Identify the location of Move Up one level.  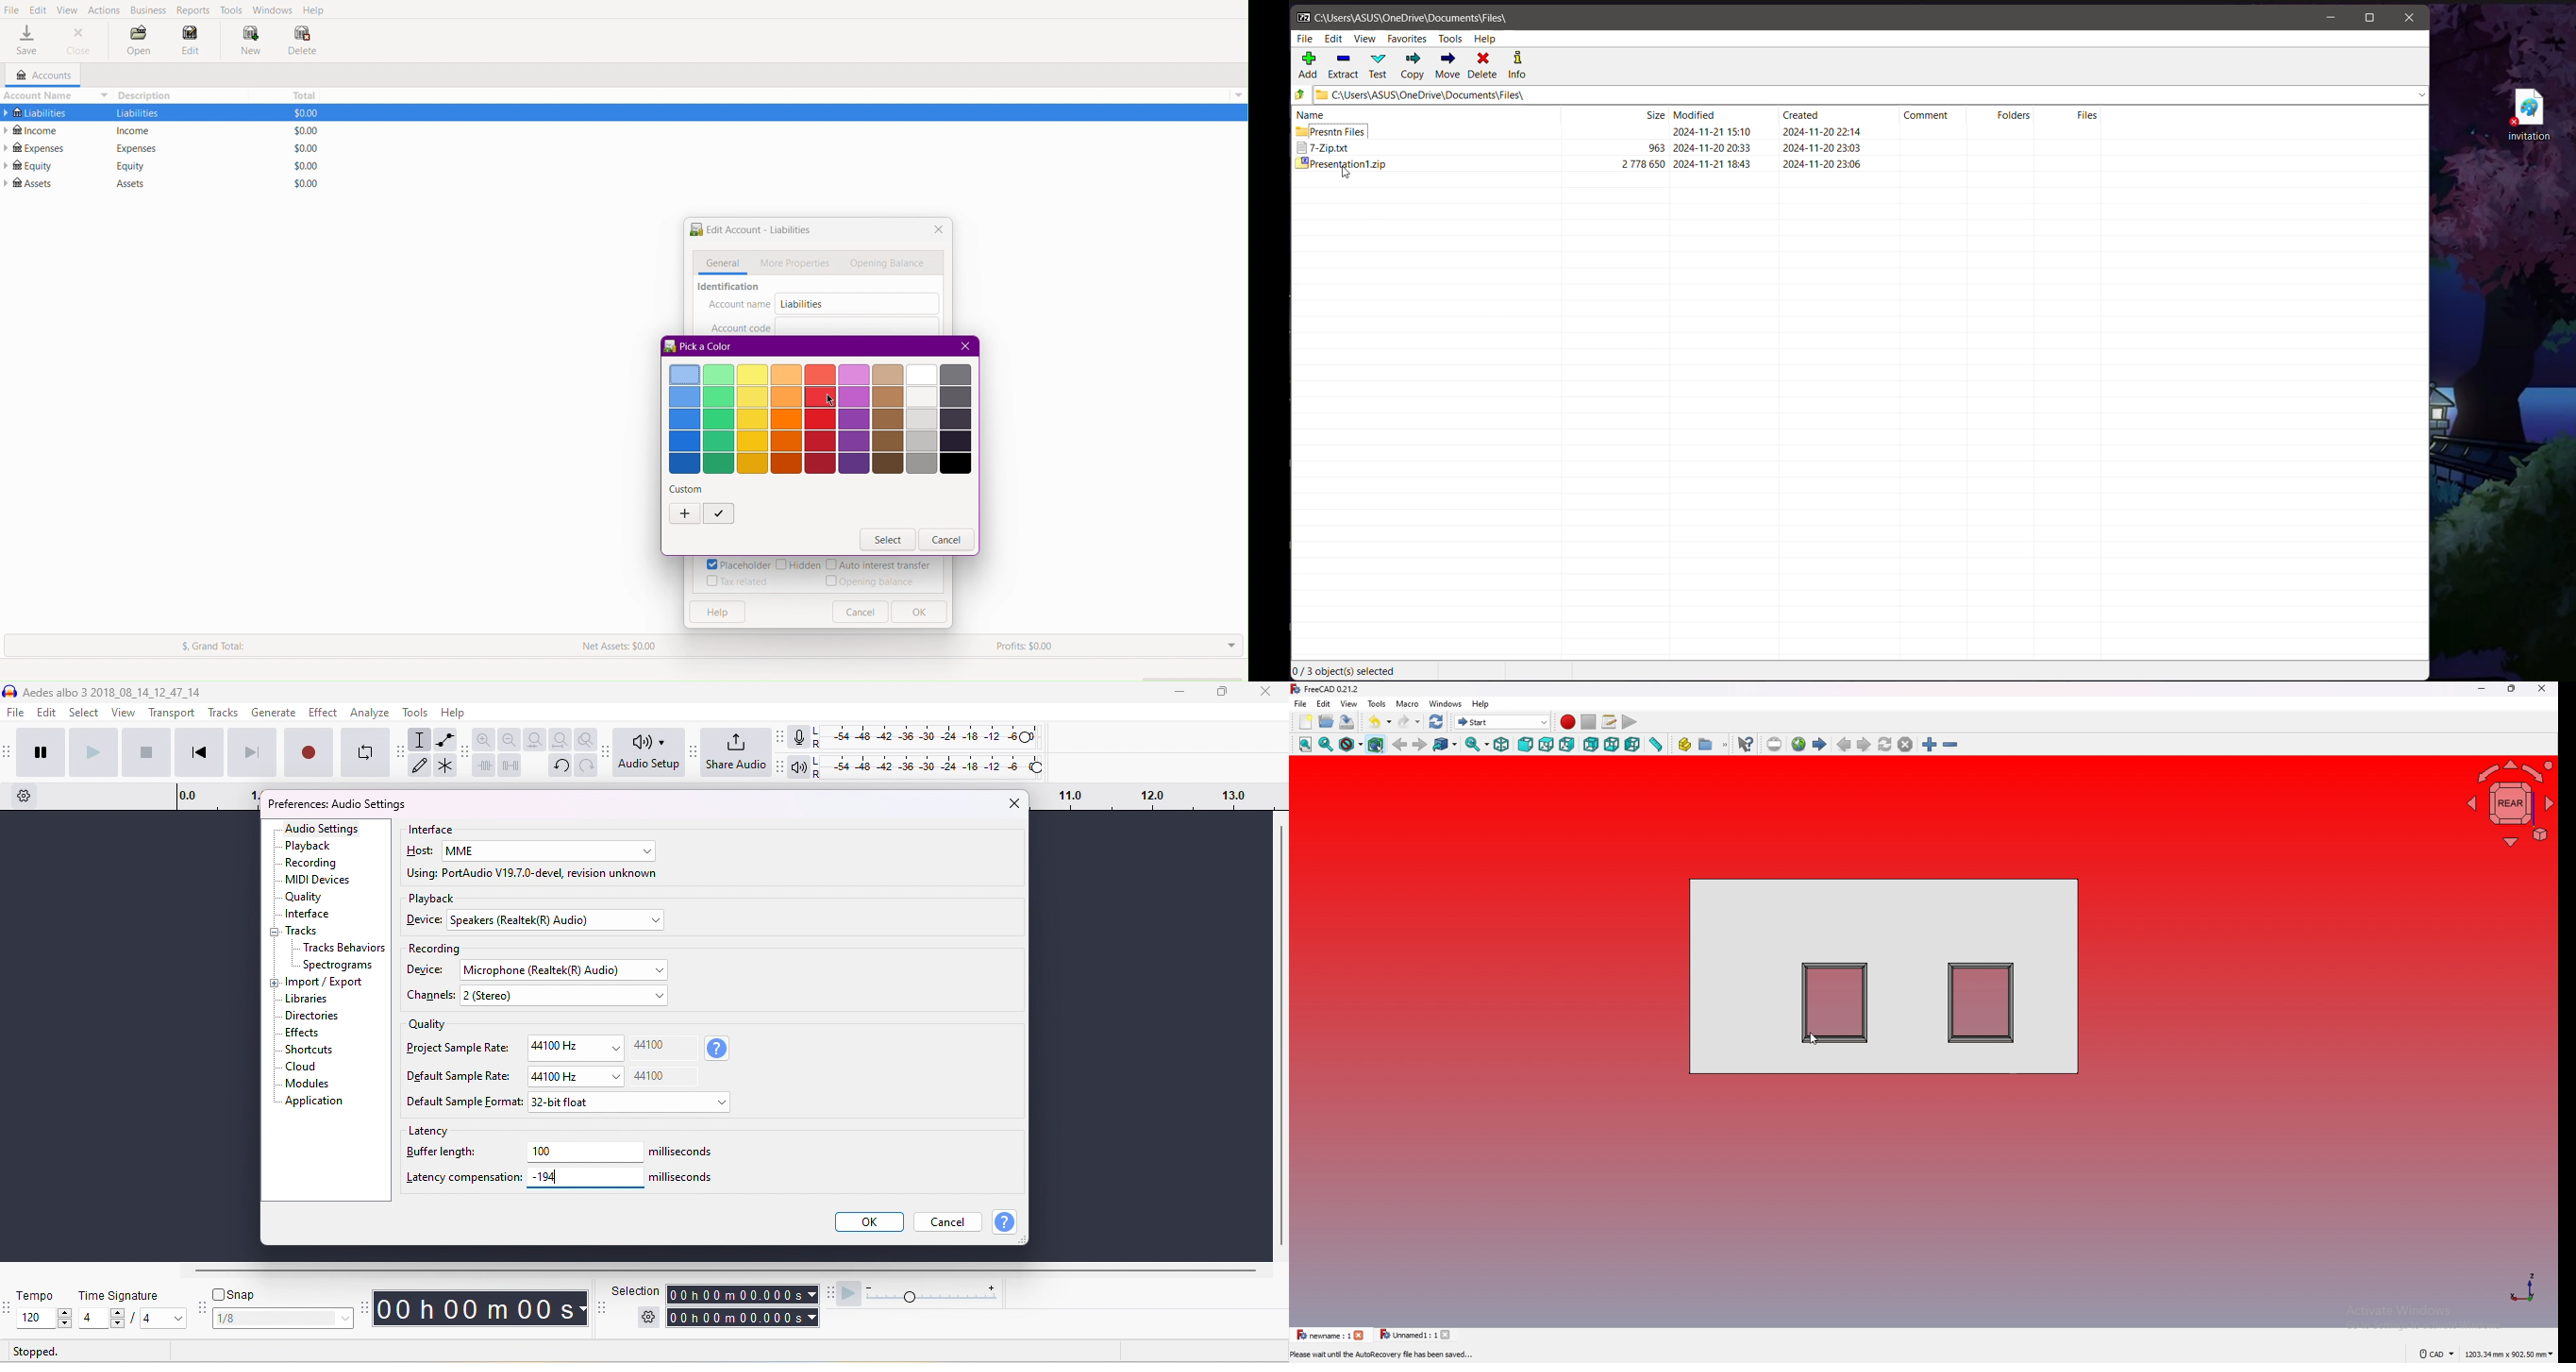
(1300, 95).